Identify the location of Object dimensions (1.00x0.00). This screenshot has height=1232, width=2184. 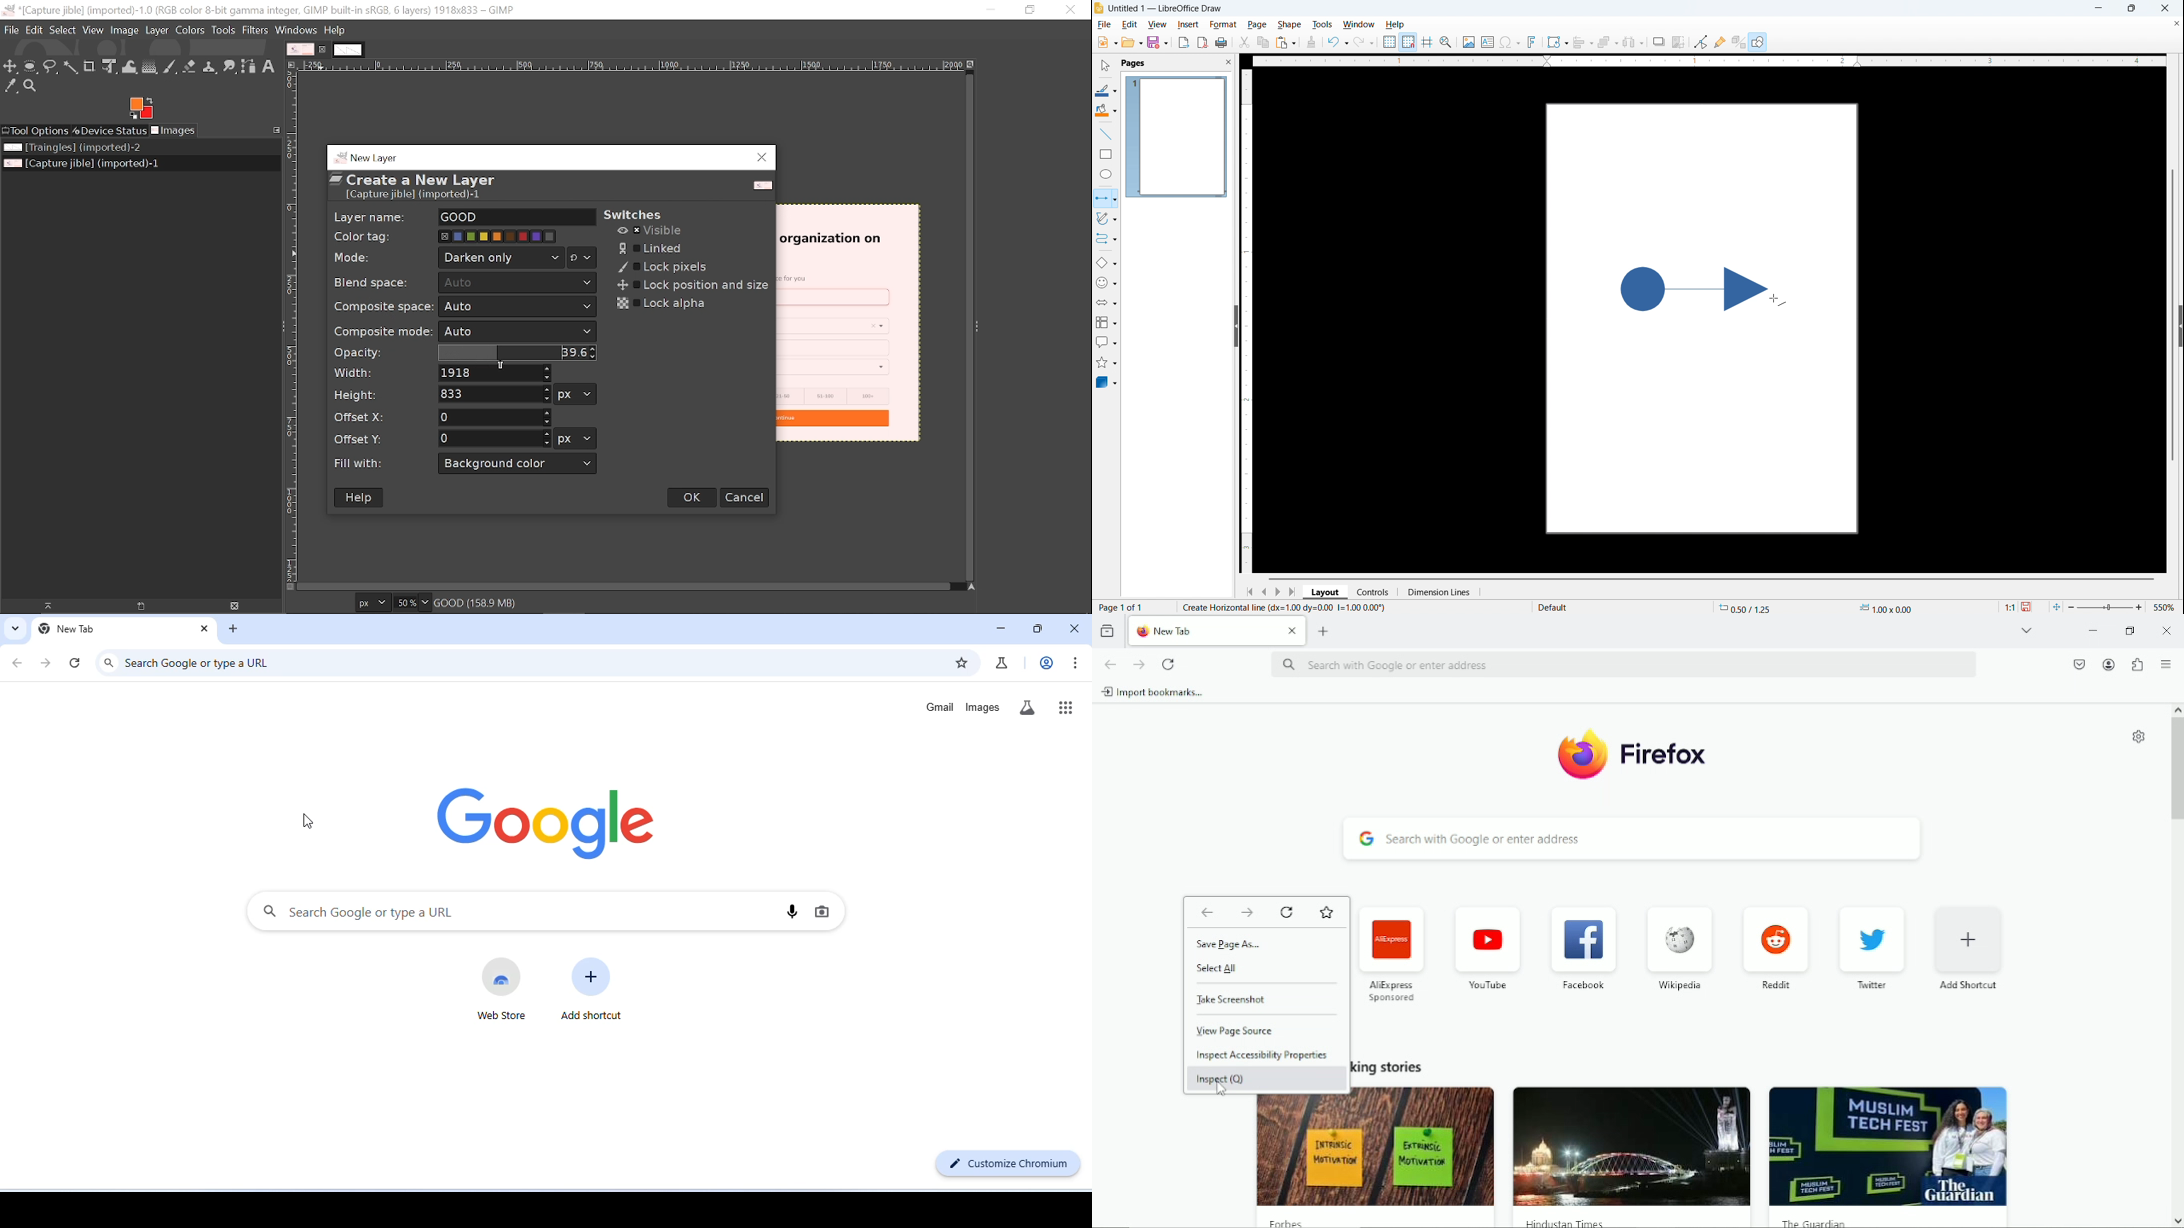
(1886, 607).